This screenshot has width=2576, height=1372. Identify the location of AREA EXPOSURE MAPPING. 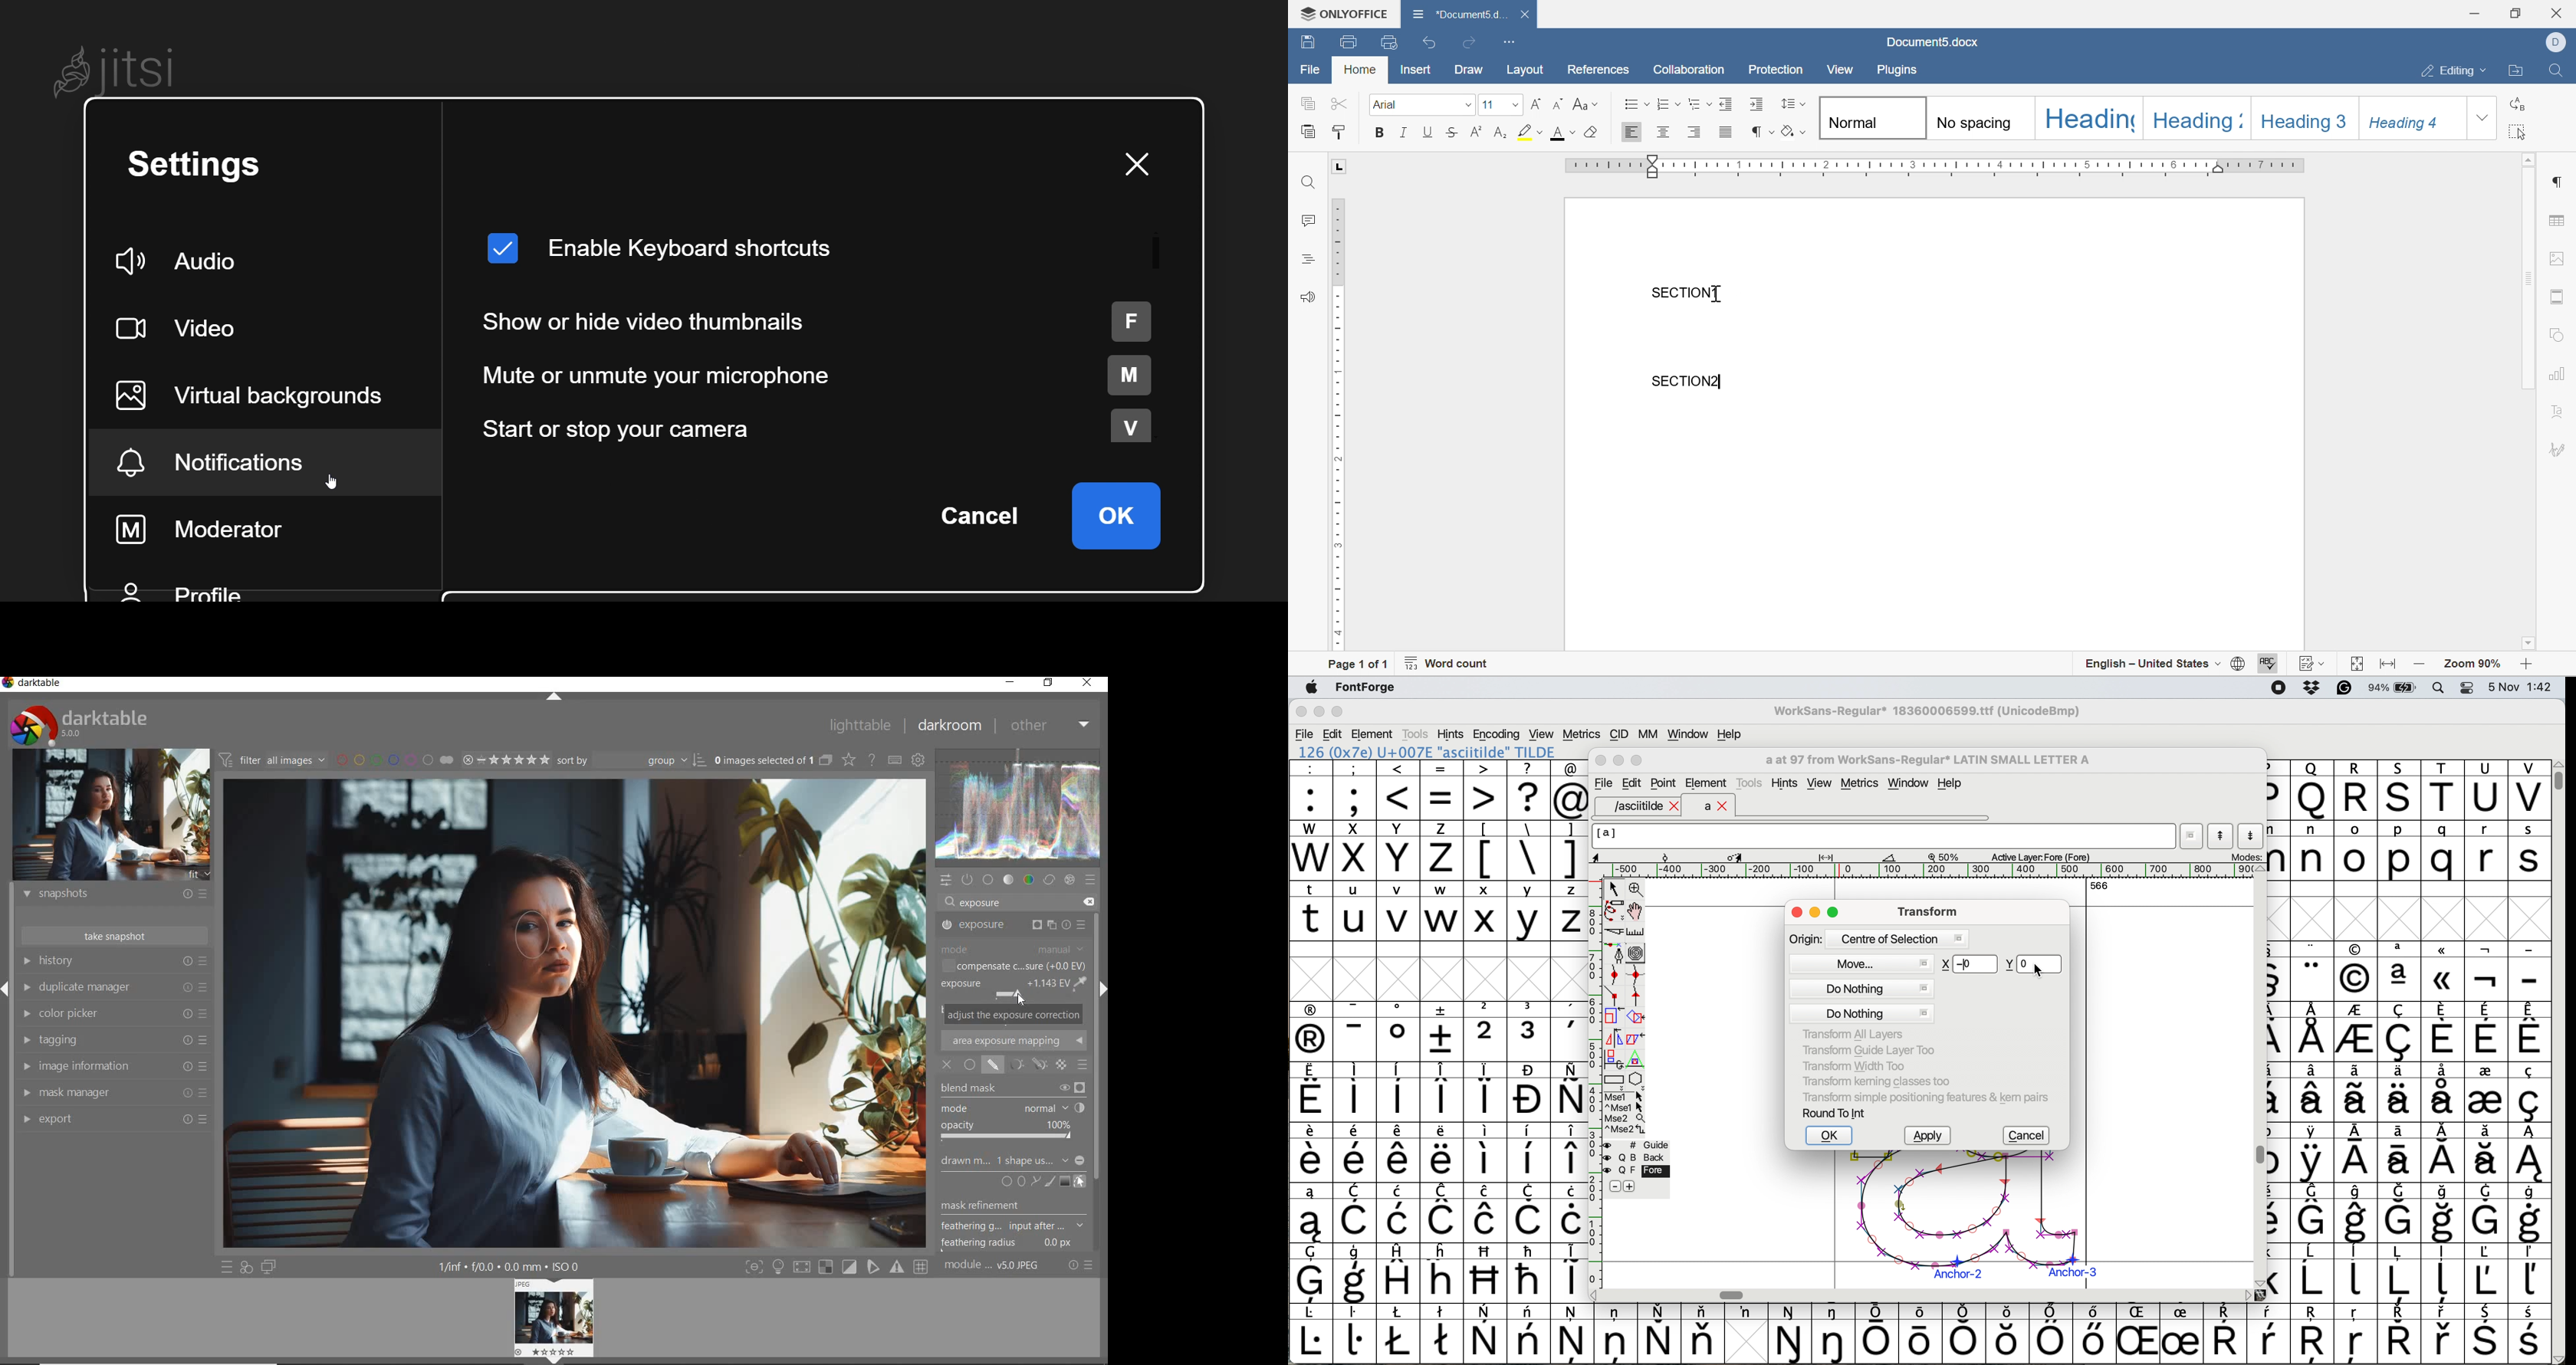
(1013, 1039).